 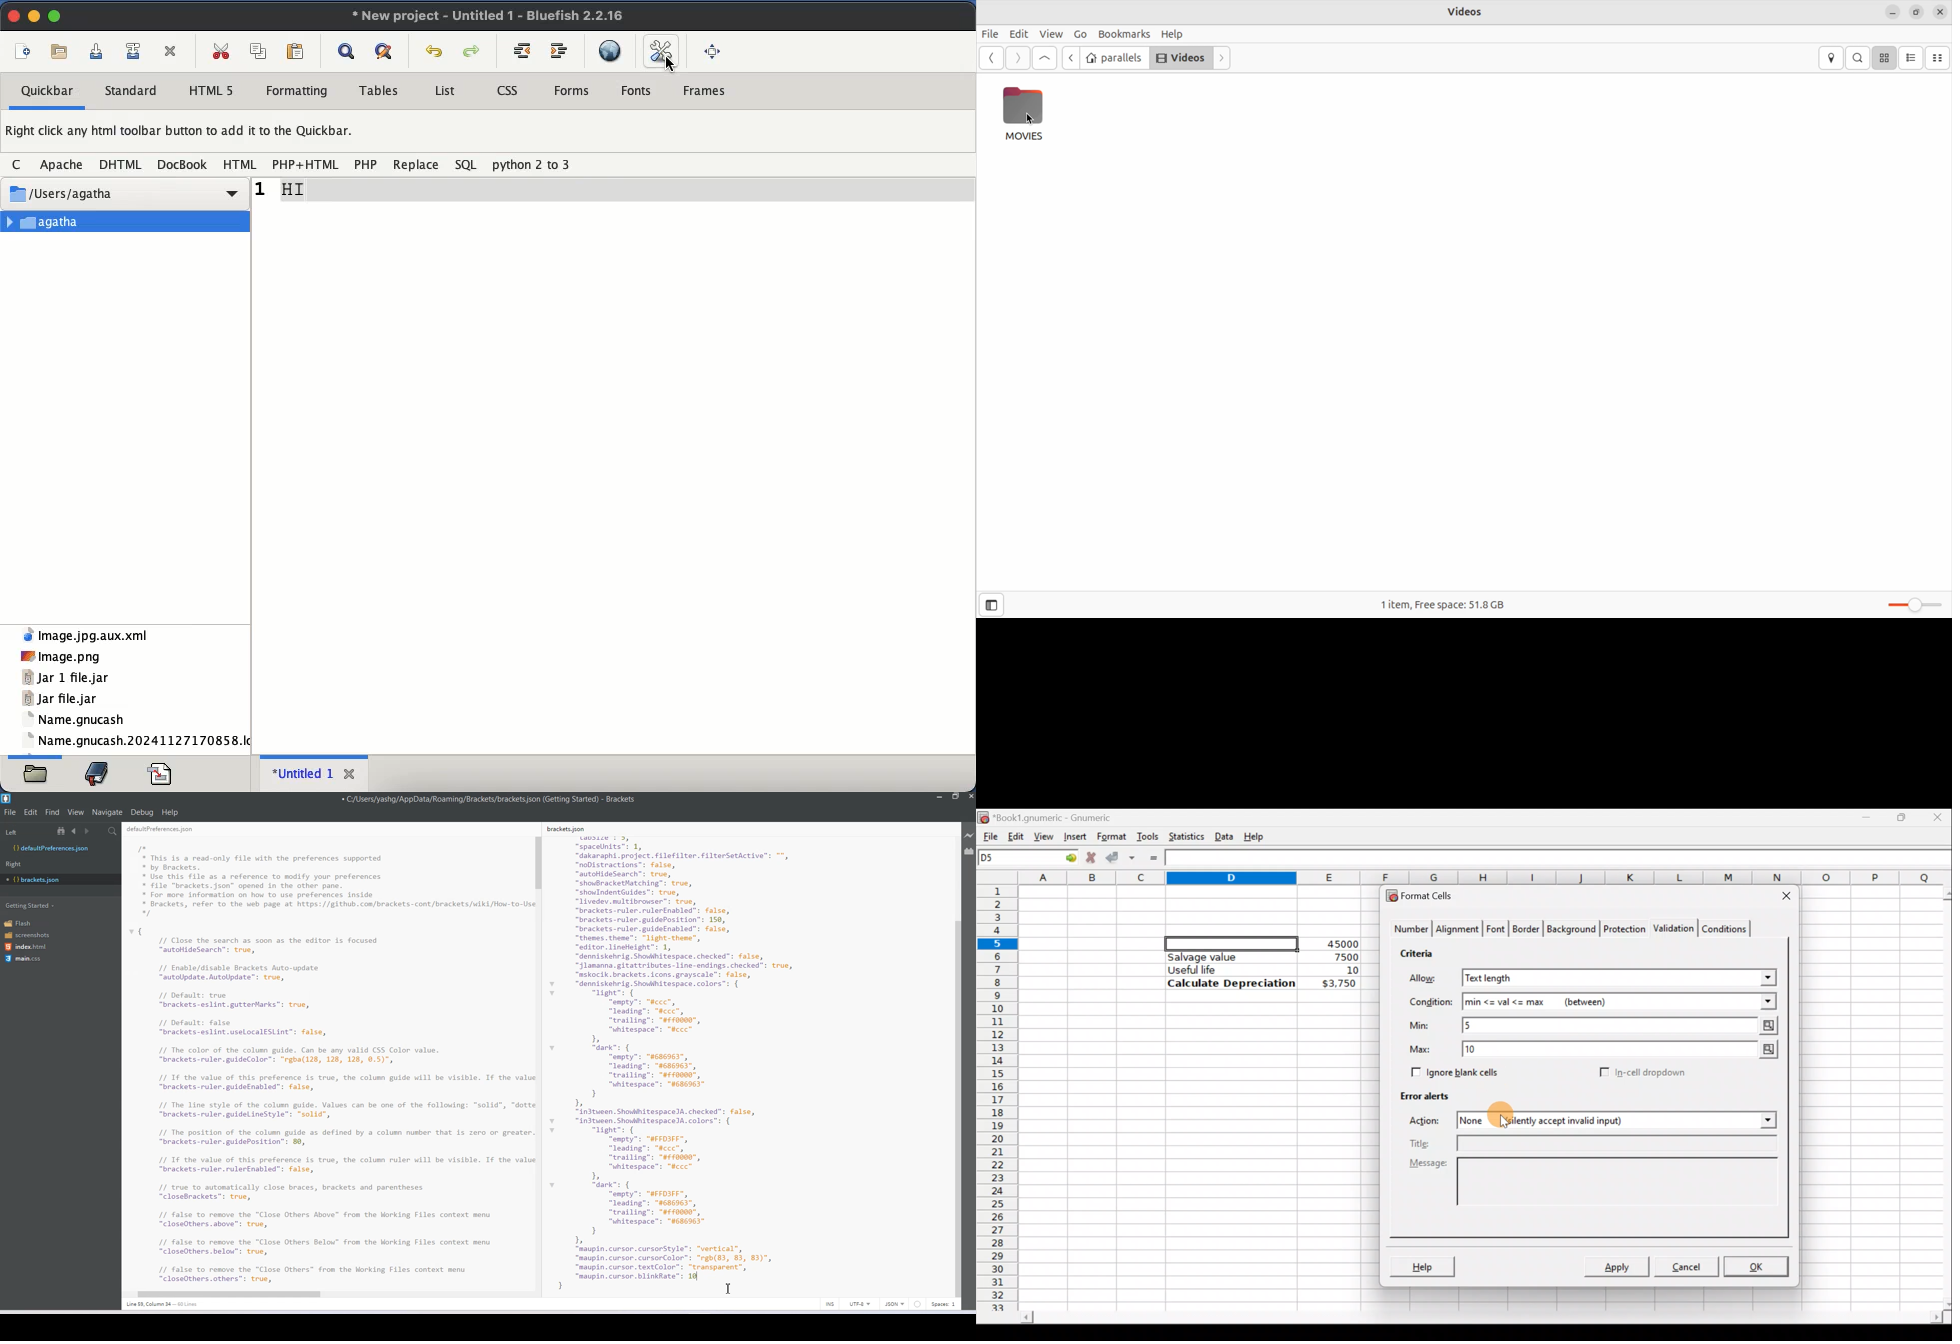 I want to click on min<=val<=max (between), so click(x=1620, y=1002).